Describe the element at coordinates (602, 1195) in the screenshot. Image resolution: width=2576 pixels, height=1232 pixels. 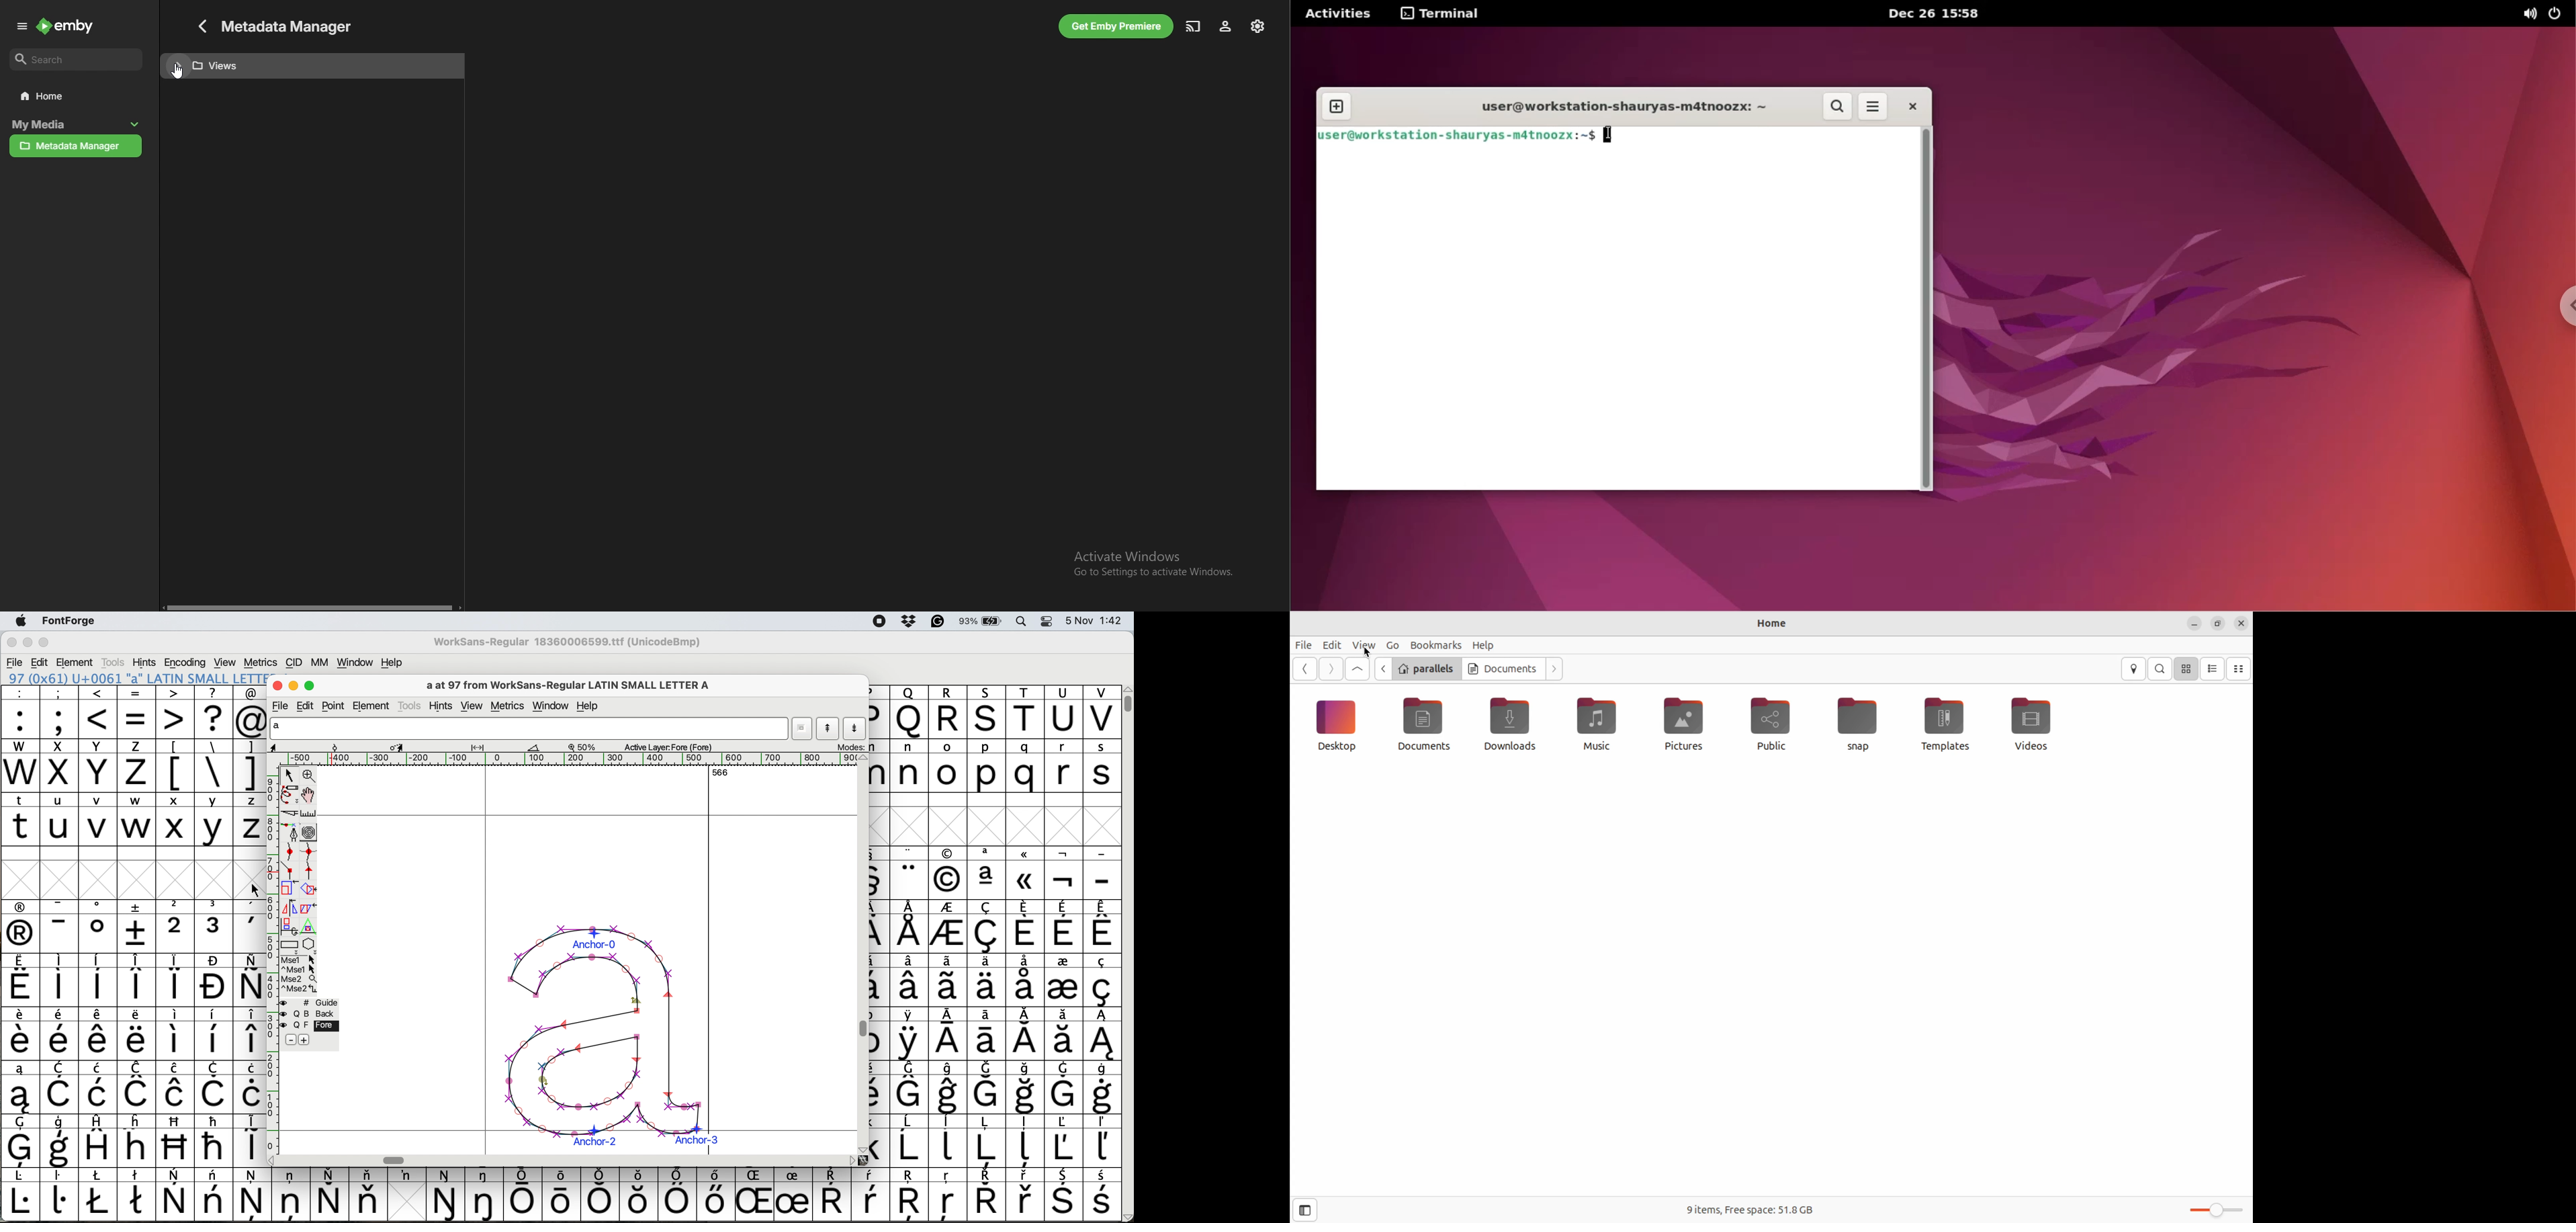
I see `symbol` at that location.